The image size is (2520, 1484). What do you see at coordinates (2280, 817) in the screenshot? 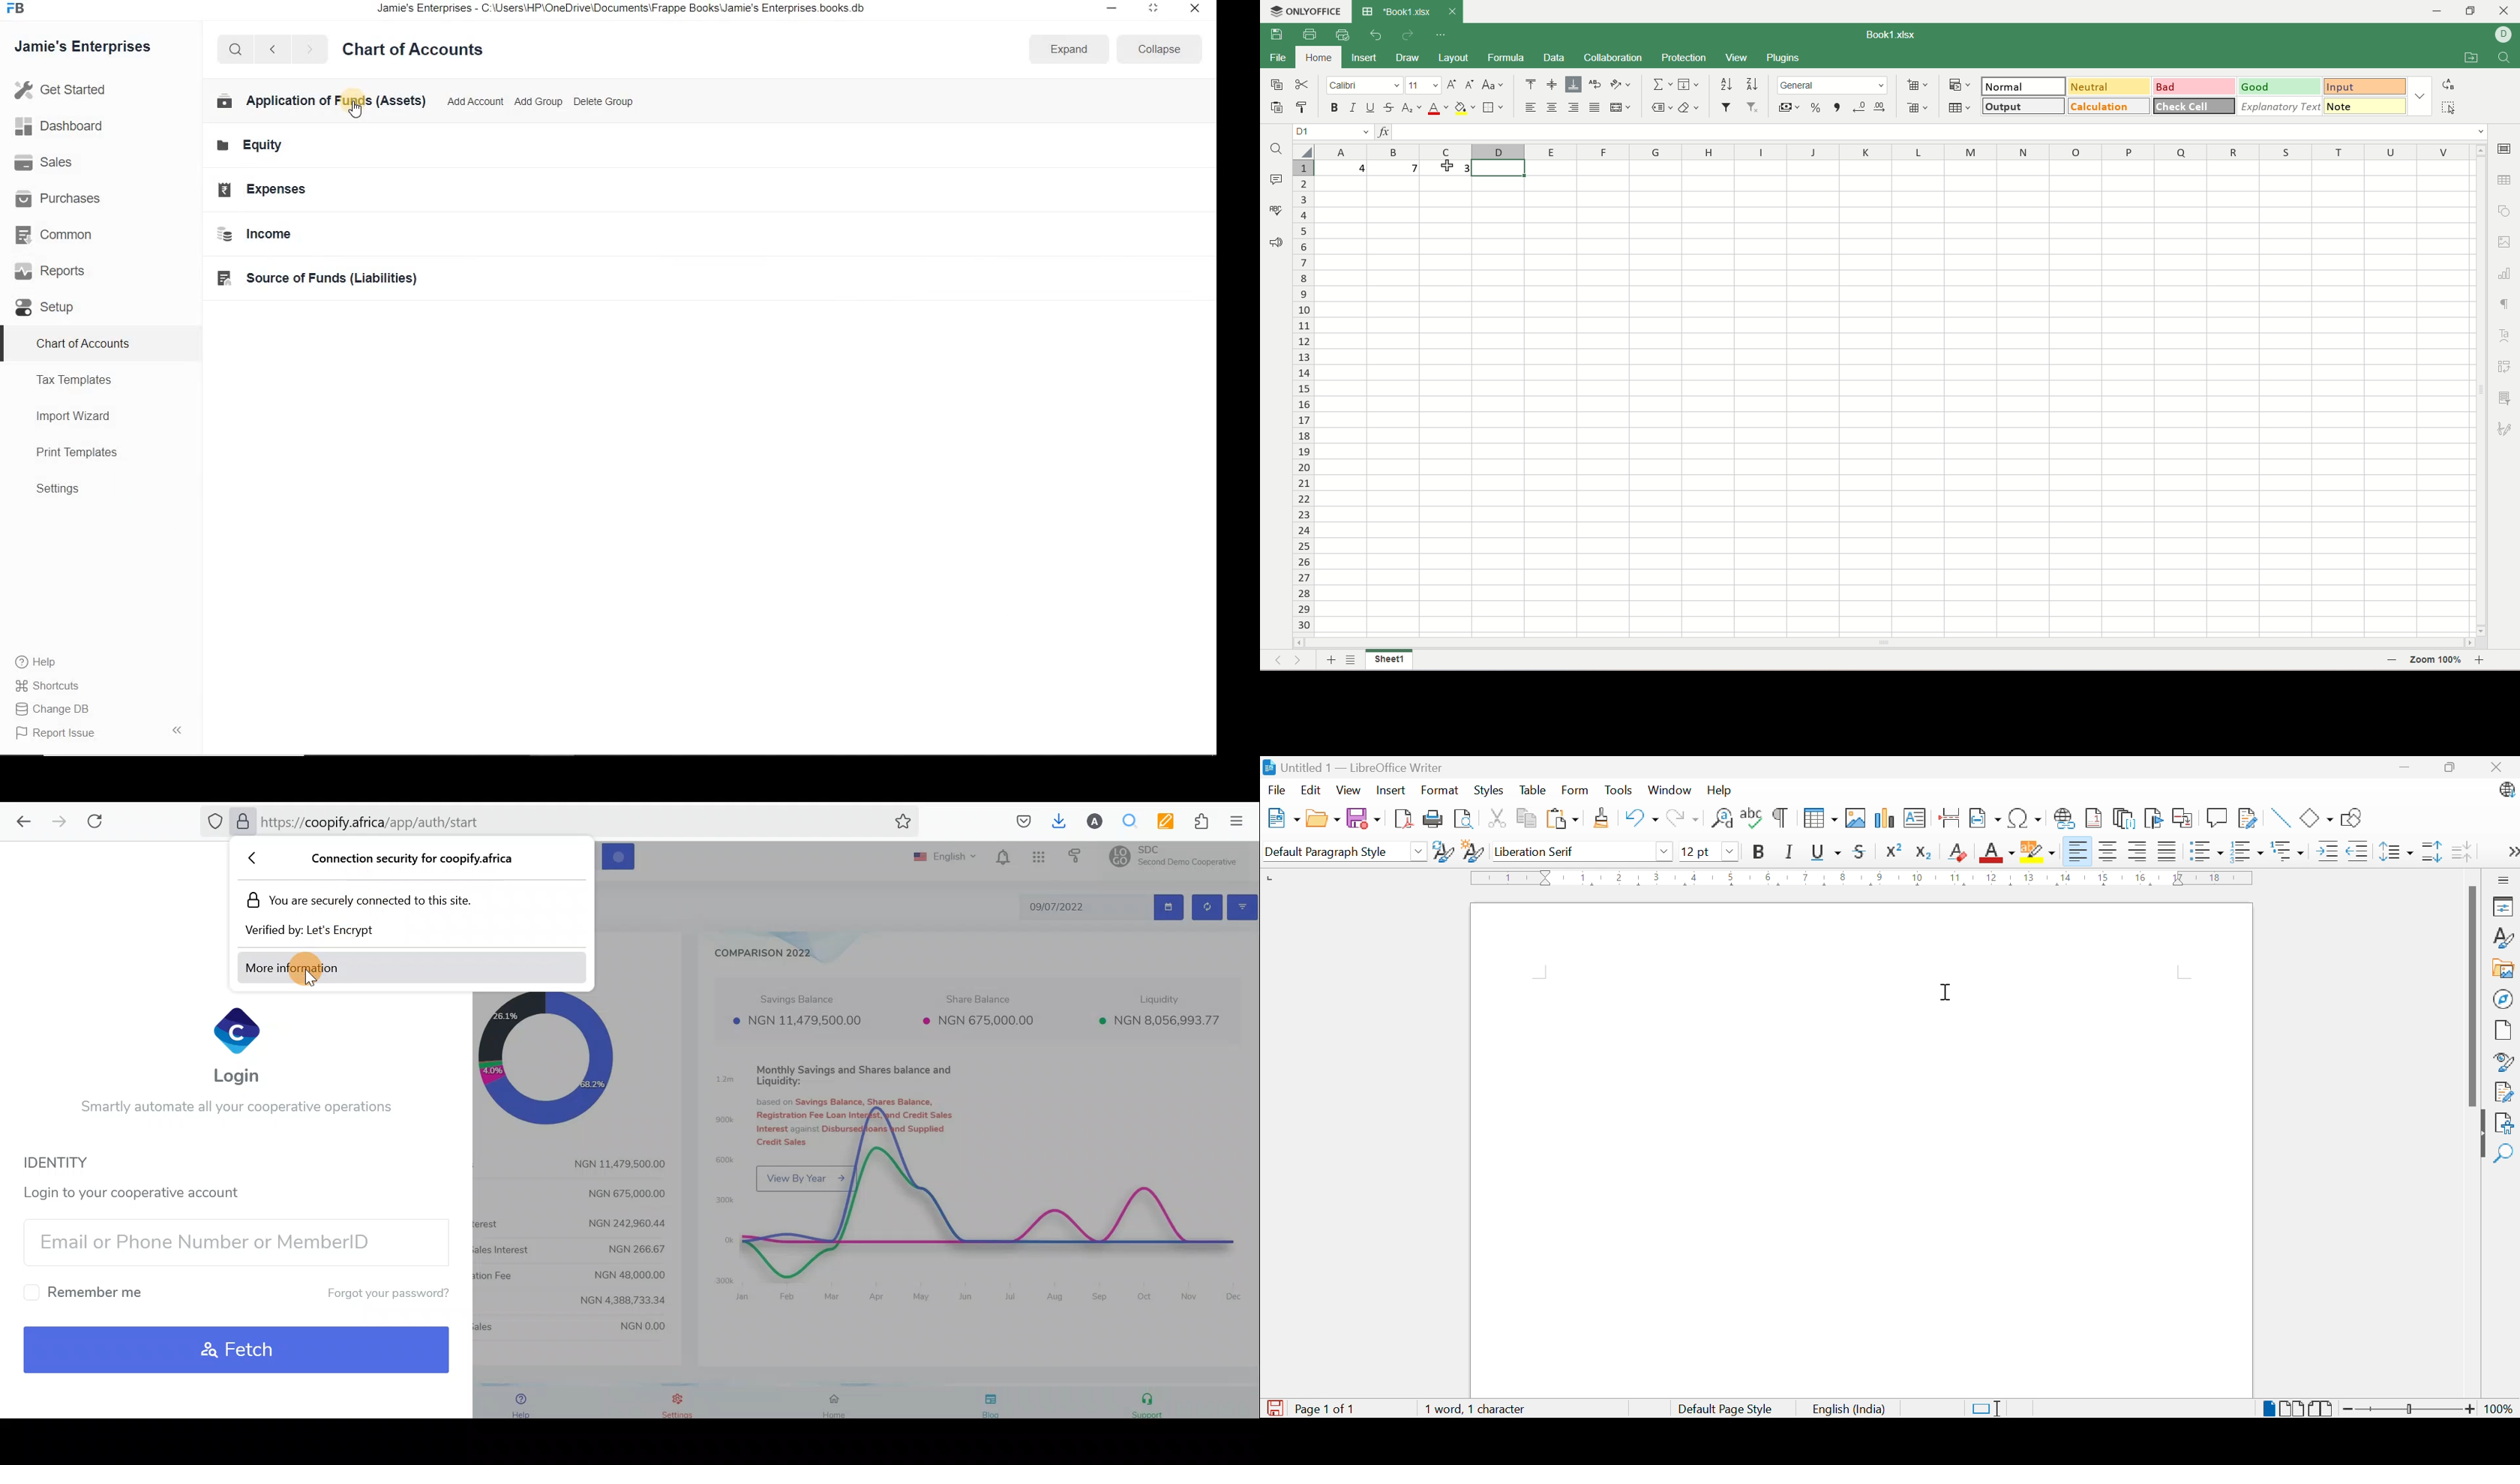
I see `Insert Line` at bounding box center [2280, 817].